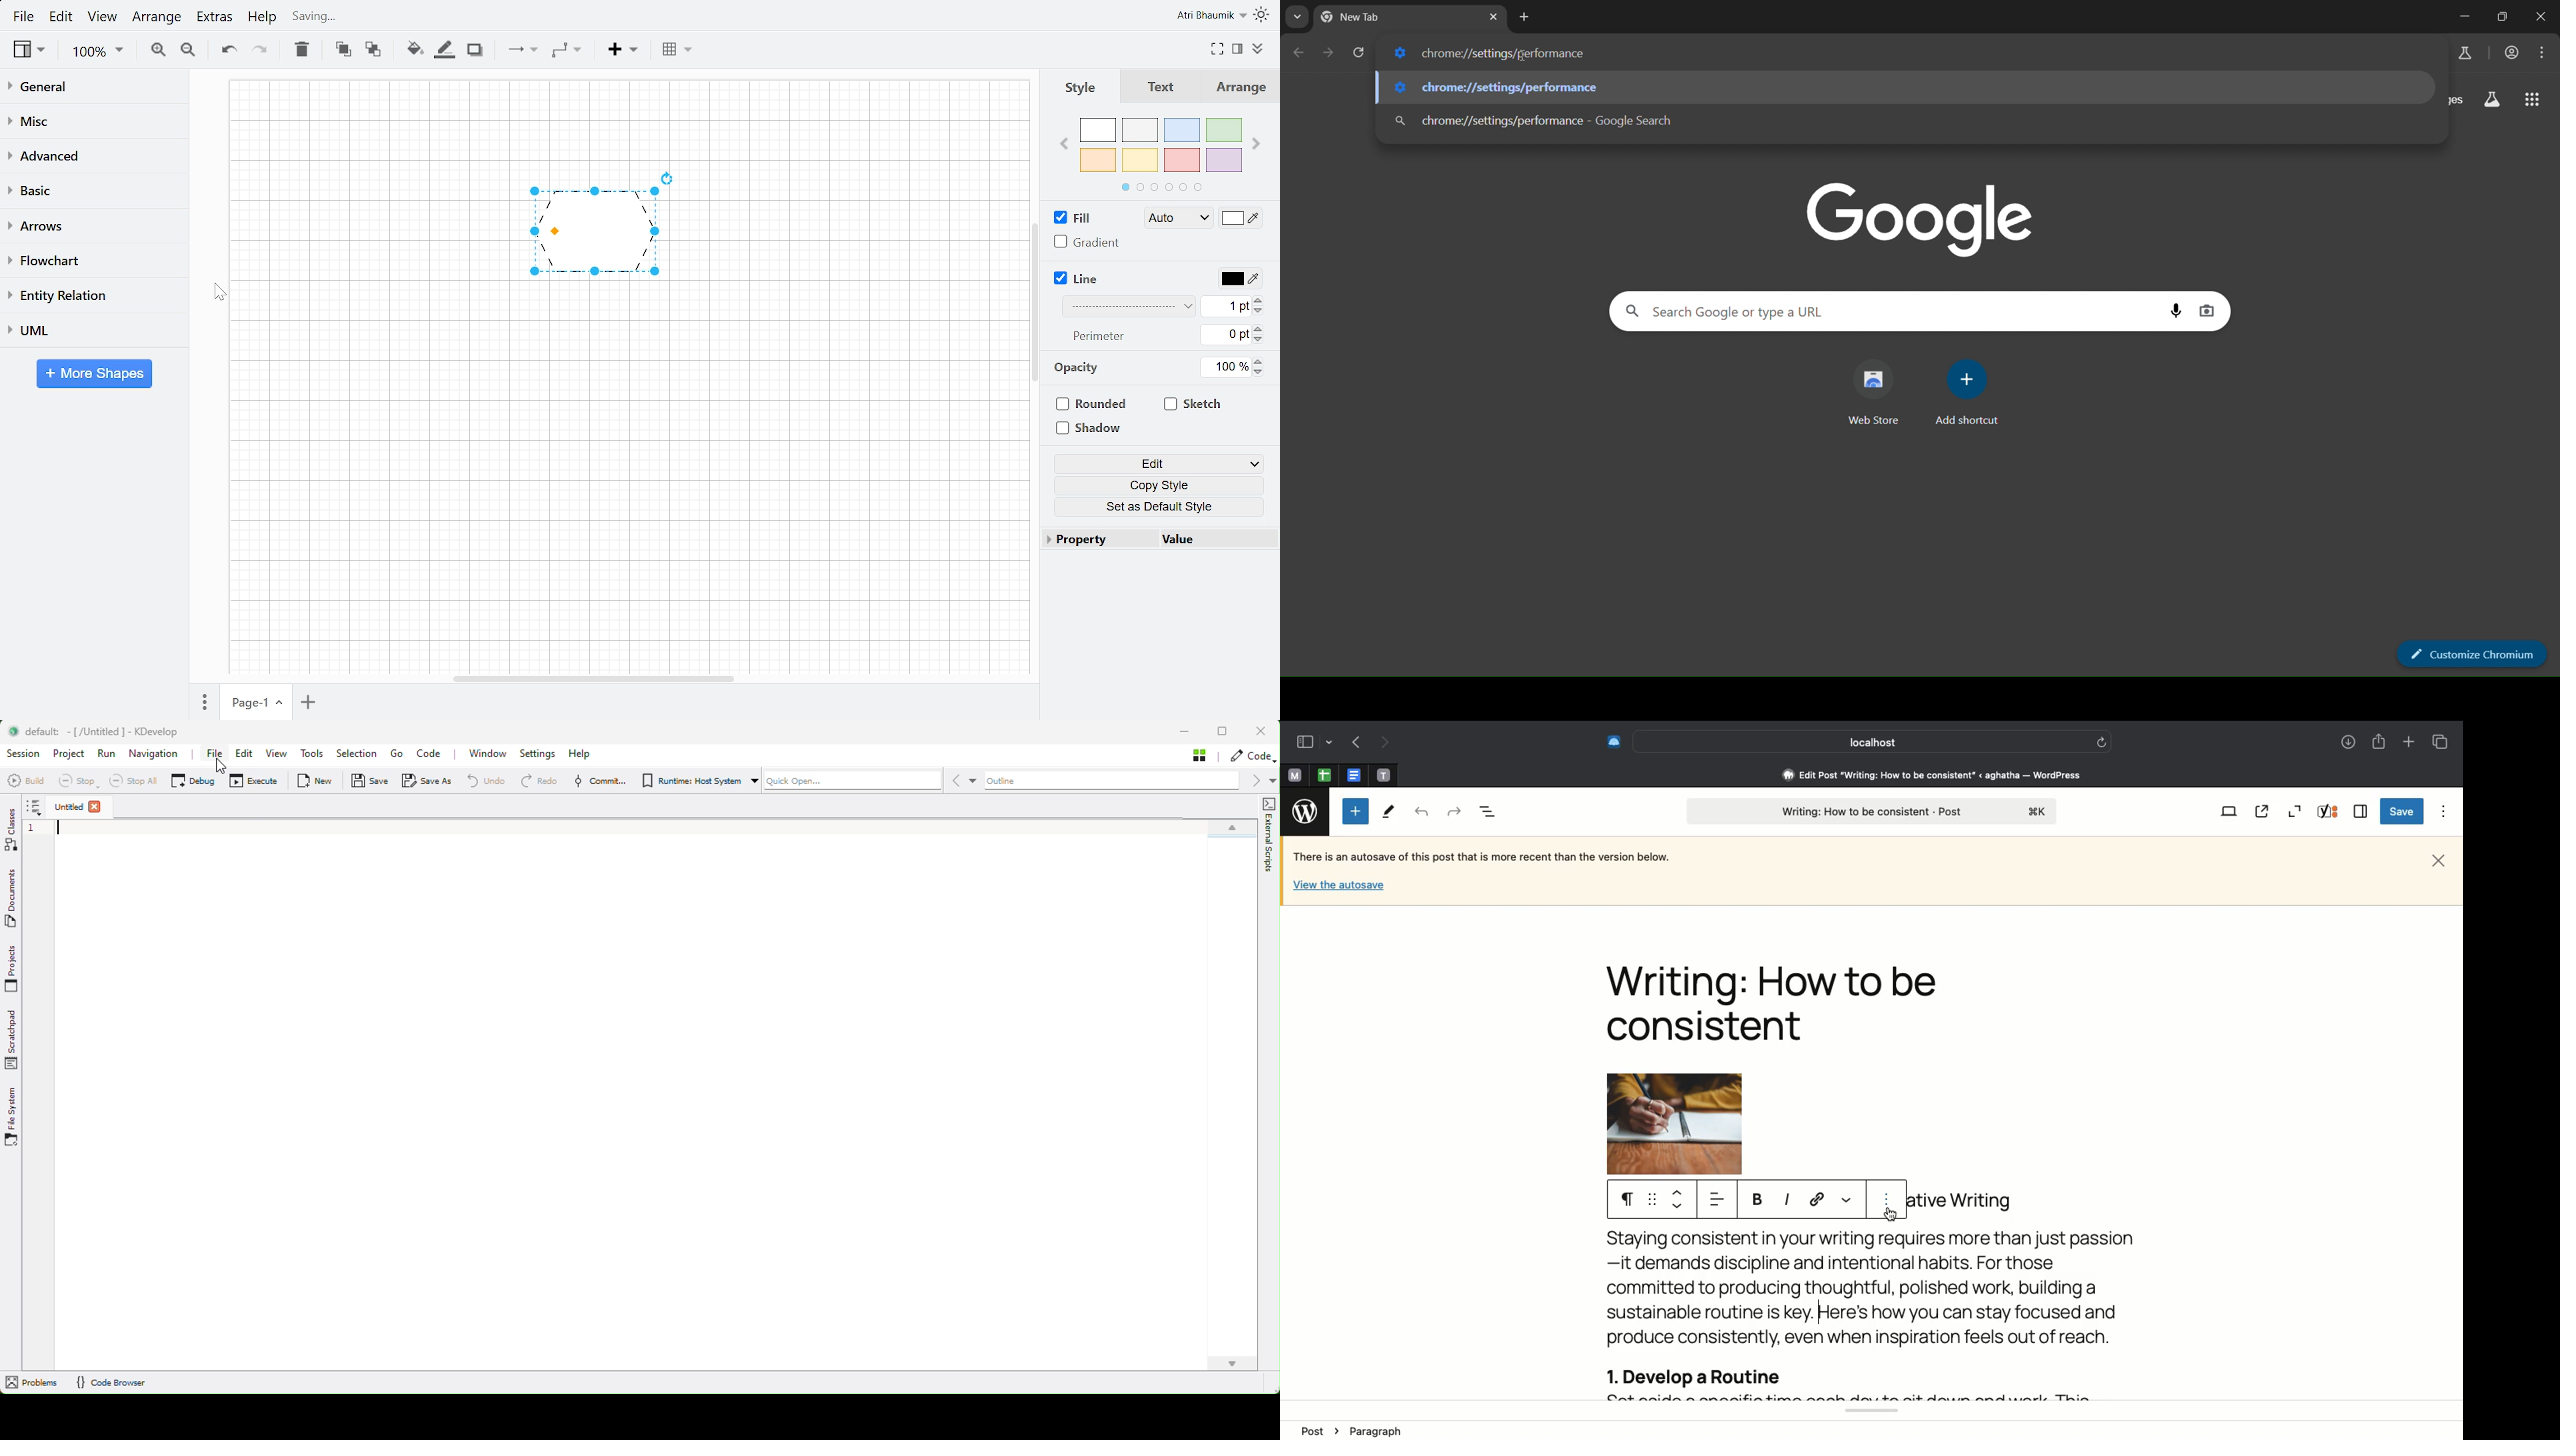  Describe the element at coordinates (1101, 538) in the screenshot. I see `Property` at that location.